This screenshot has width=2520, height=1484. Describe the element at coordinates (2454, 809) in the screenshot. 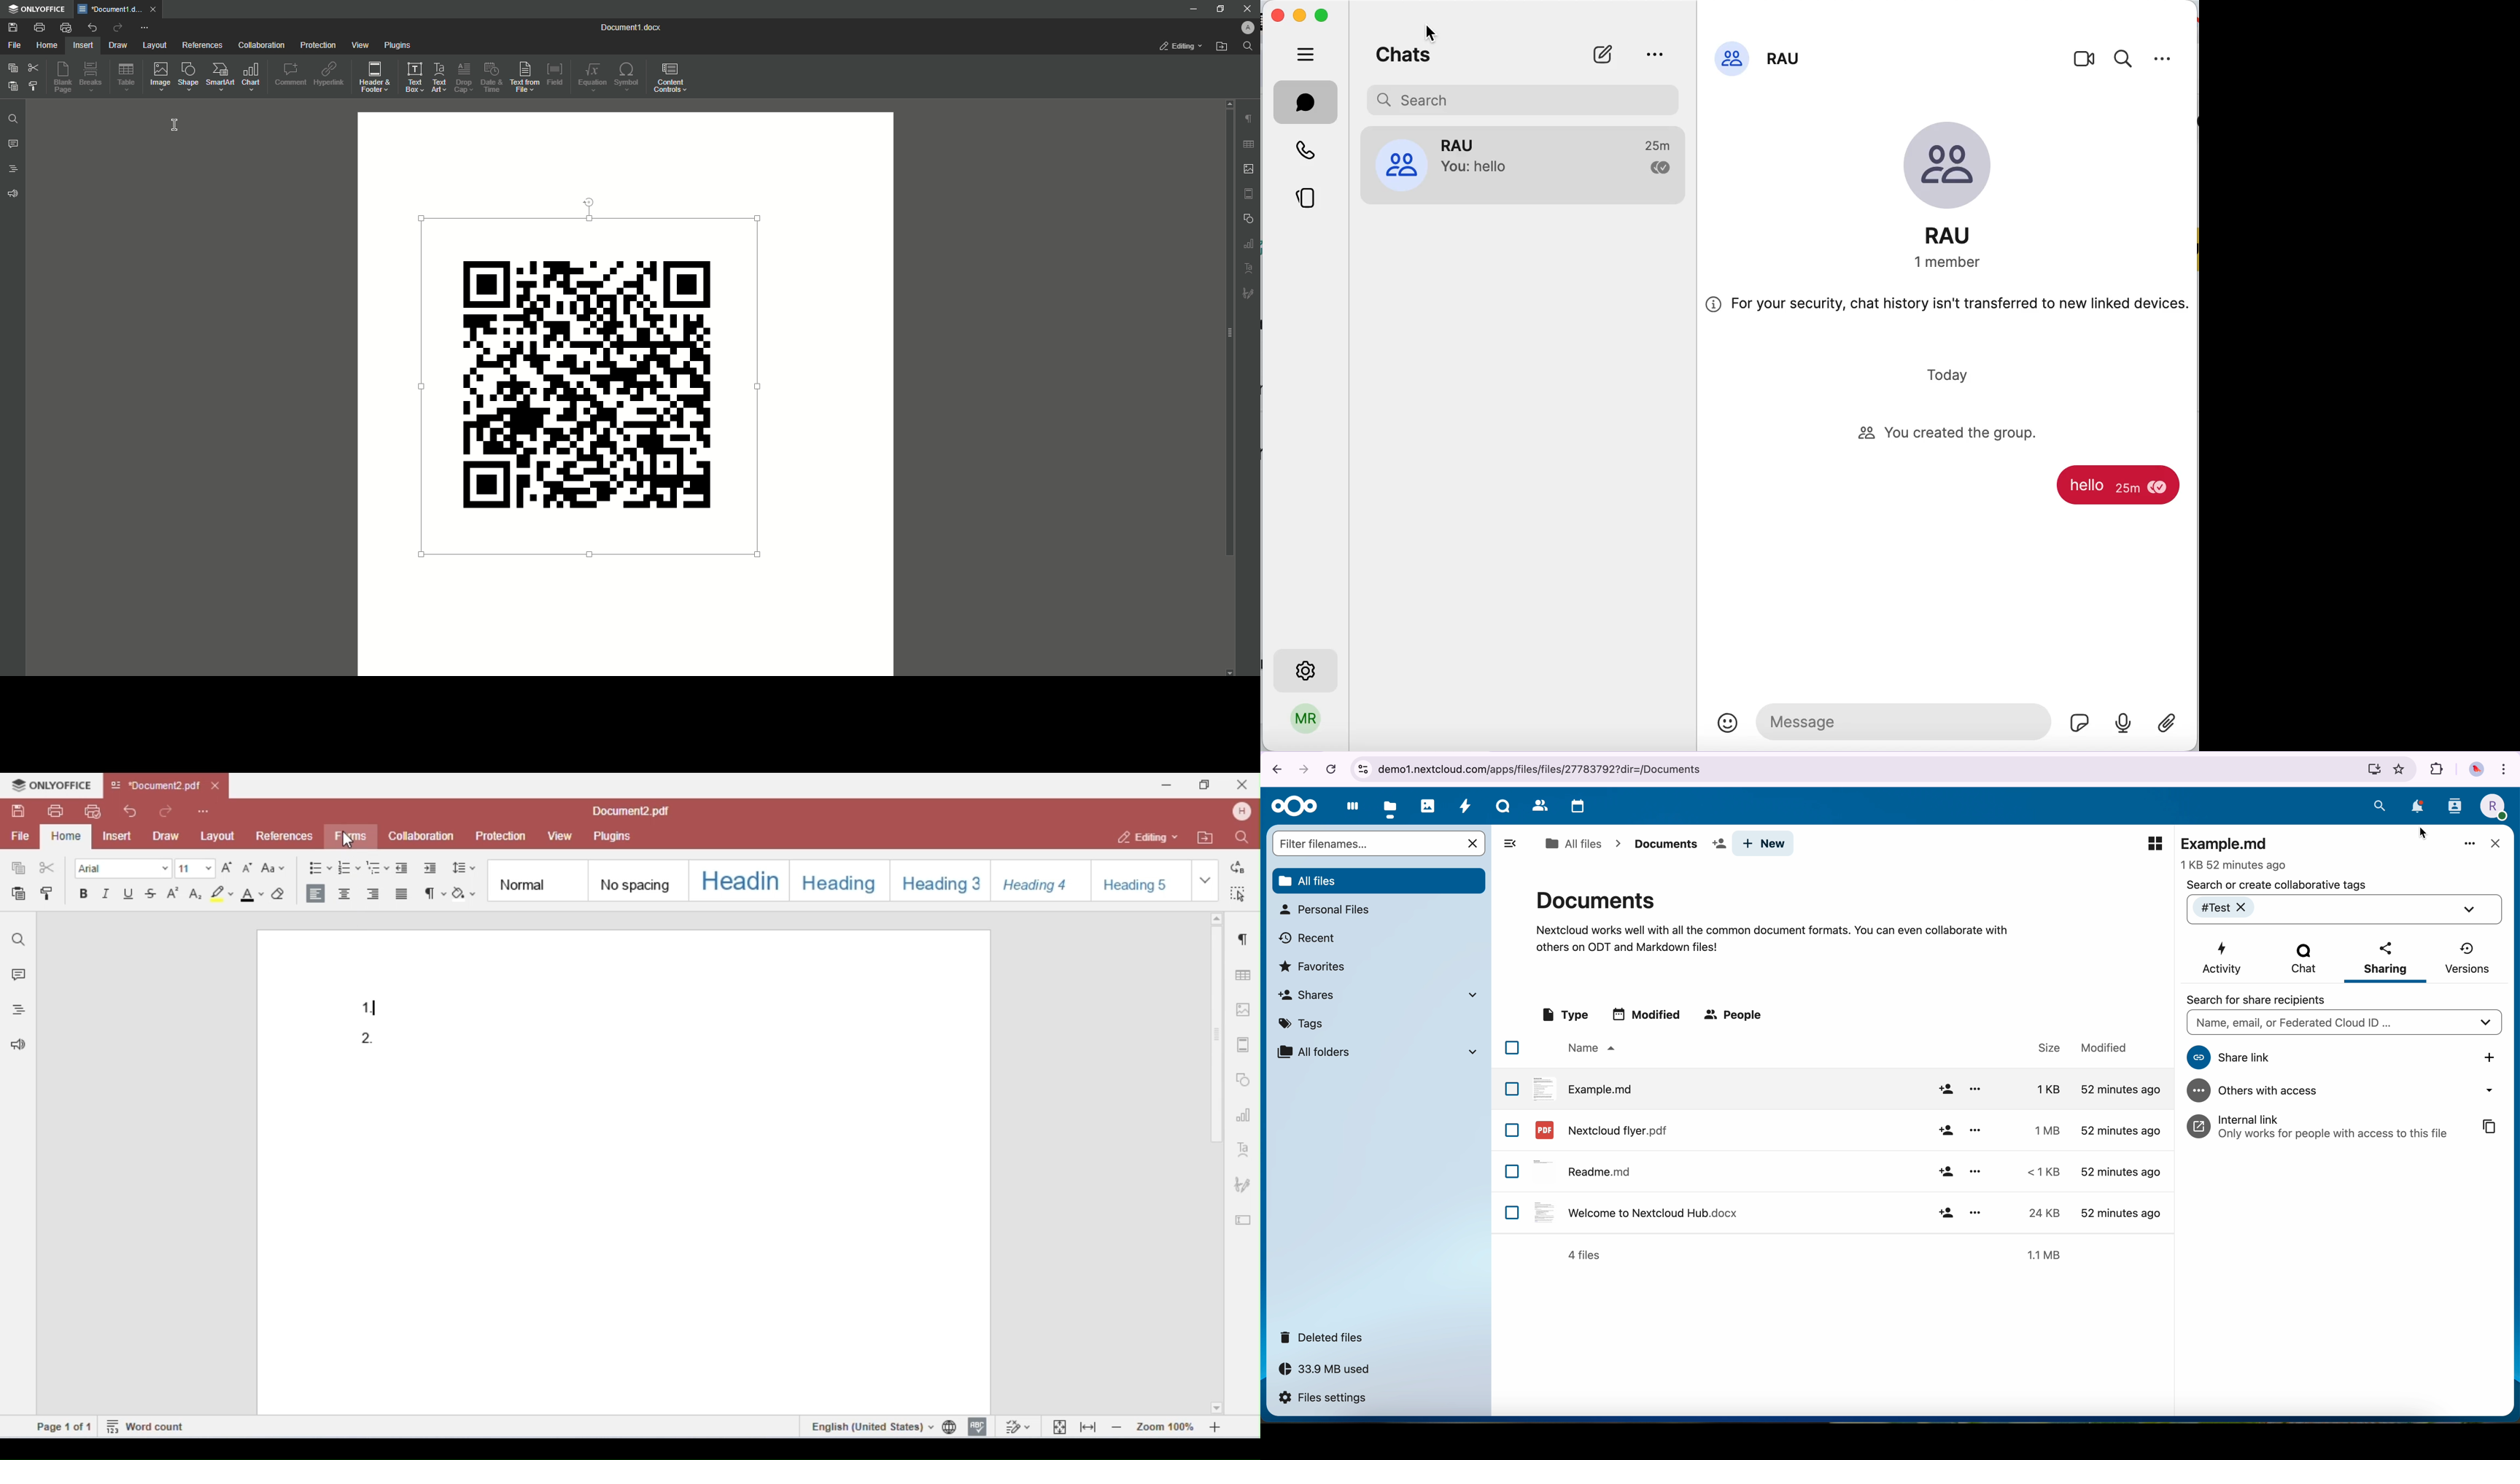

I see `contacts` at that location.